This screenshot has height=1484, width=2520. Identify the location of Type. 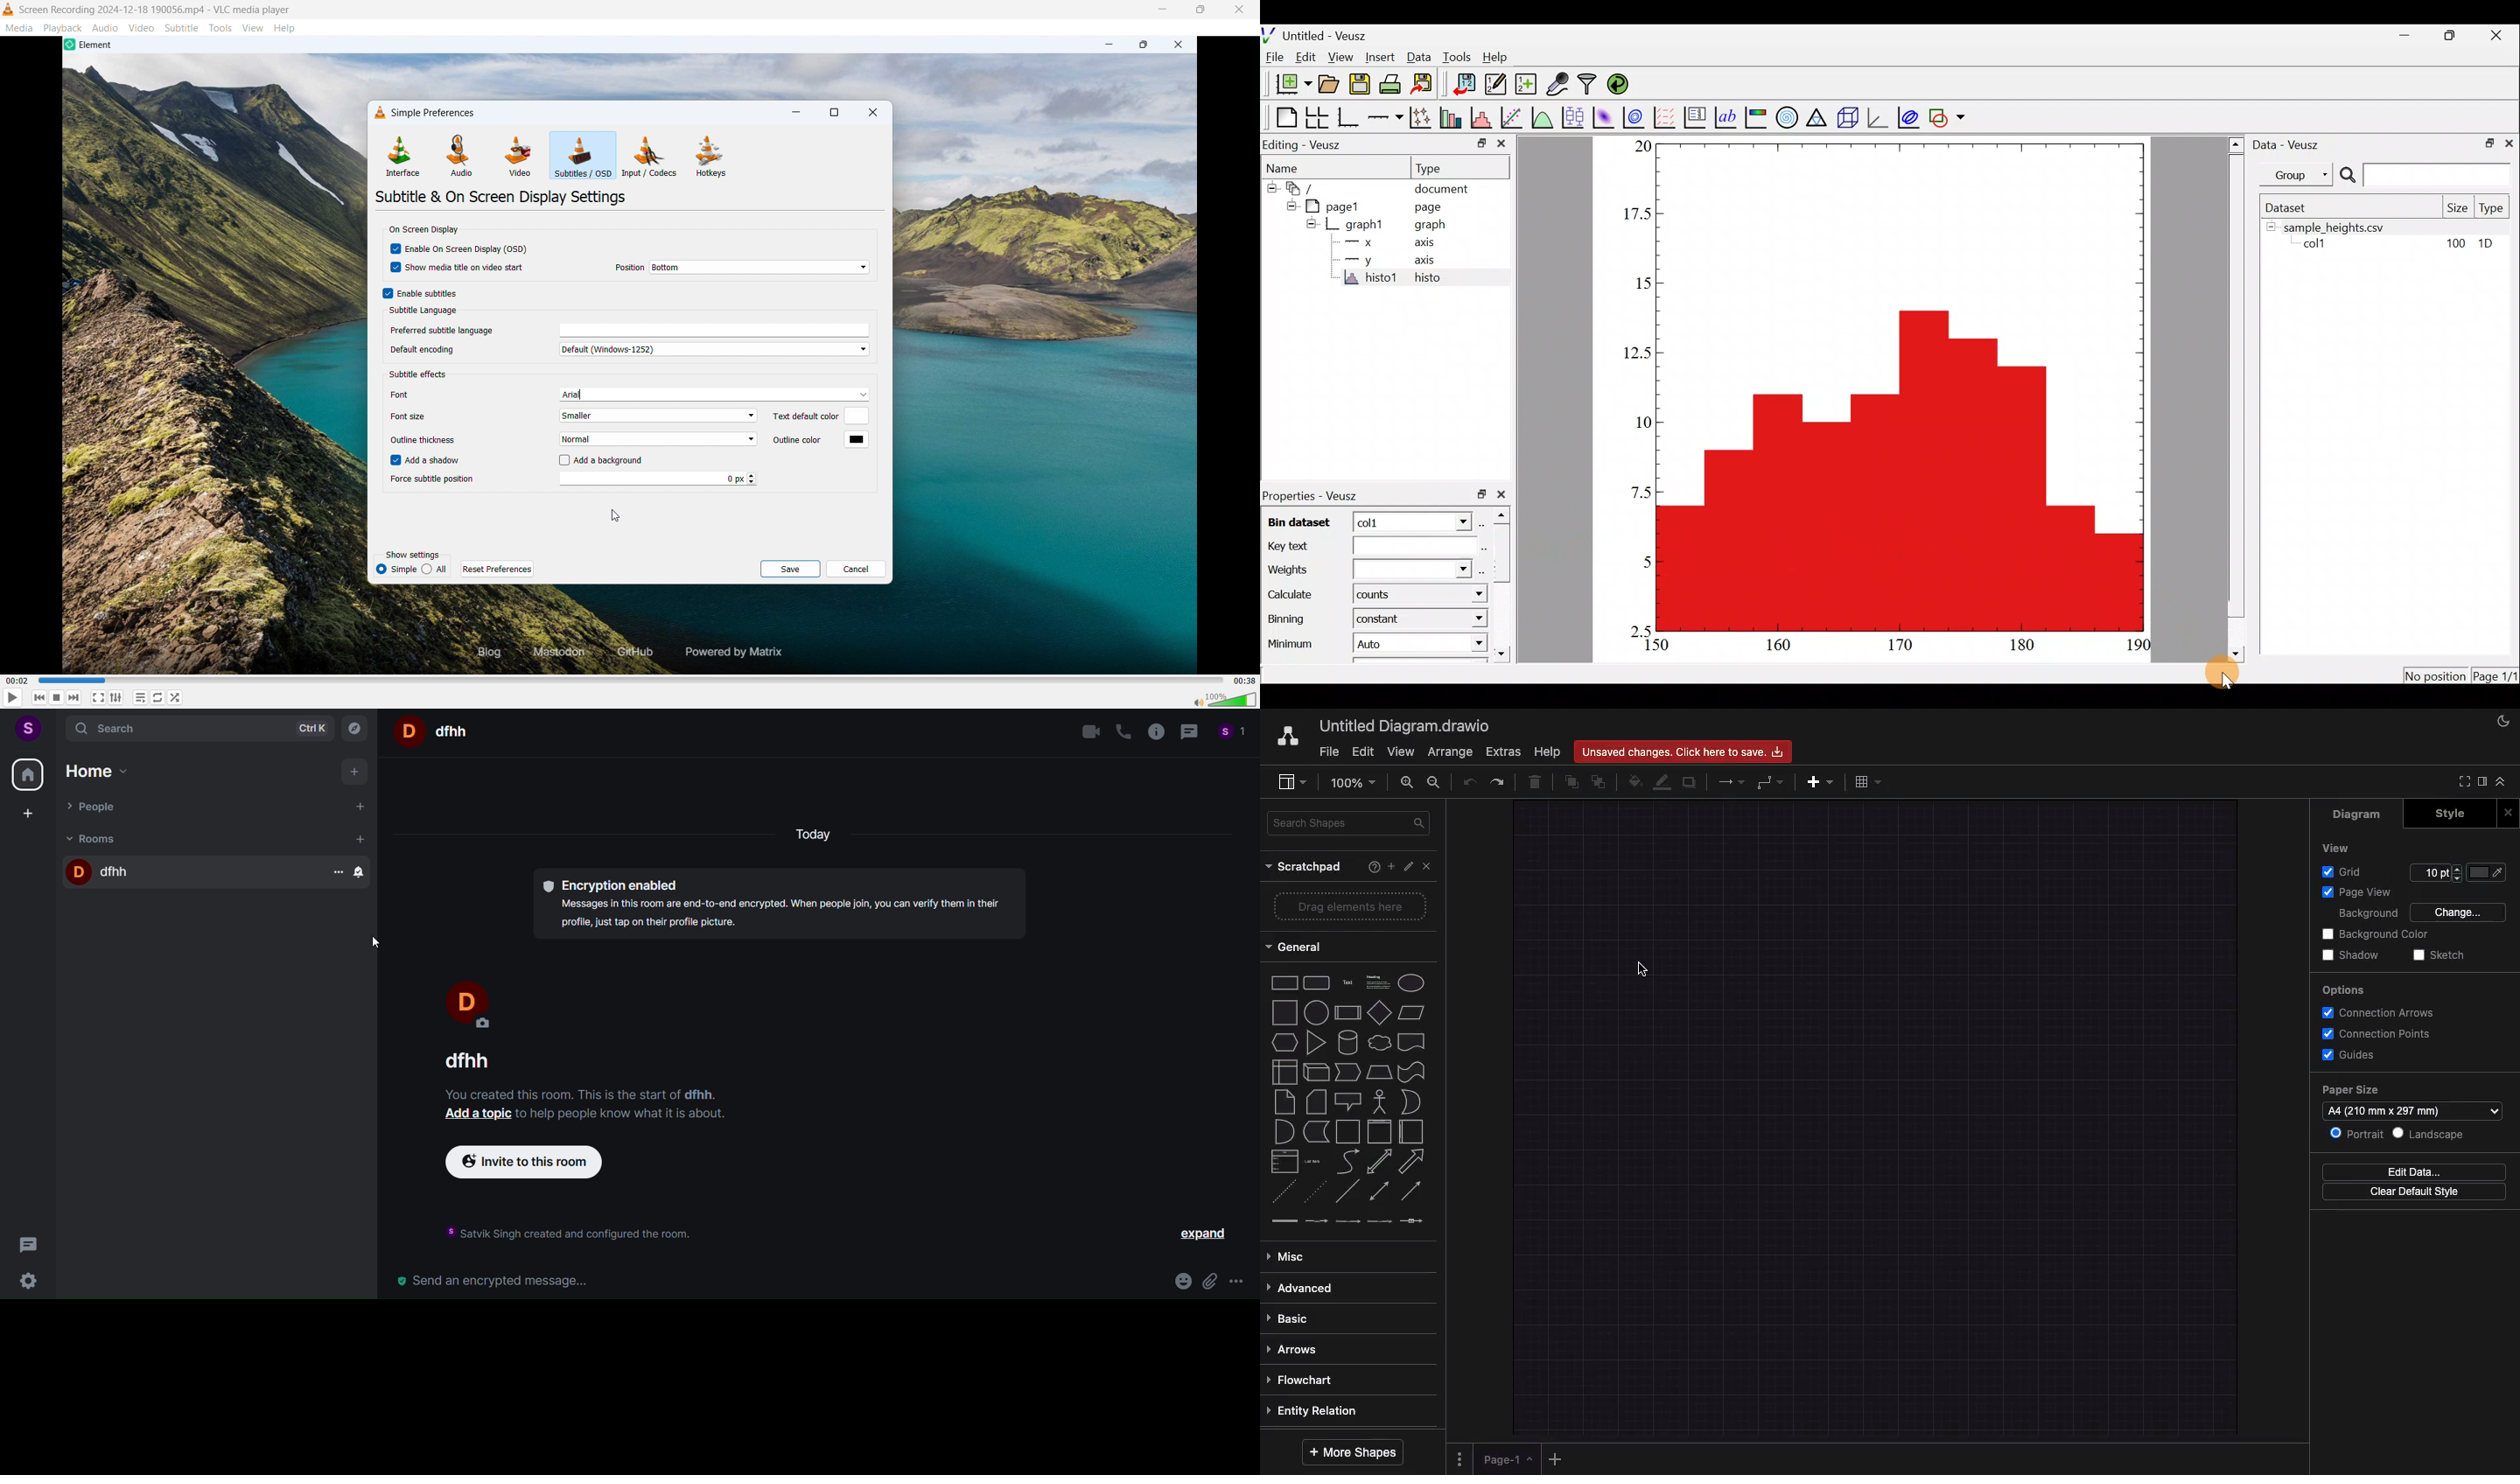
(2494, 207).